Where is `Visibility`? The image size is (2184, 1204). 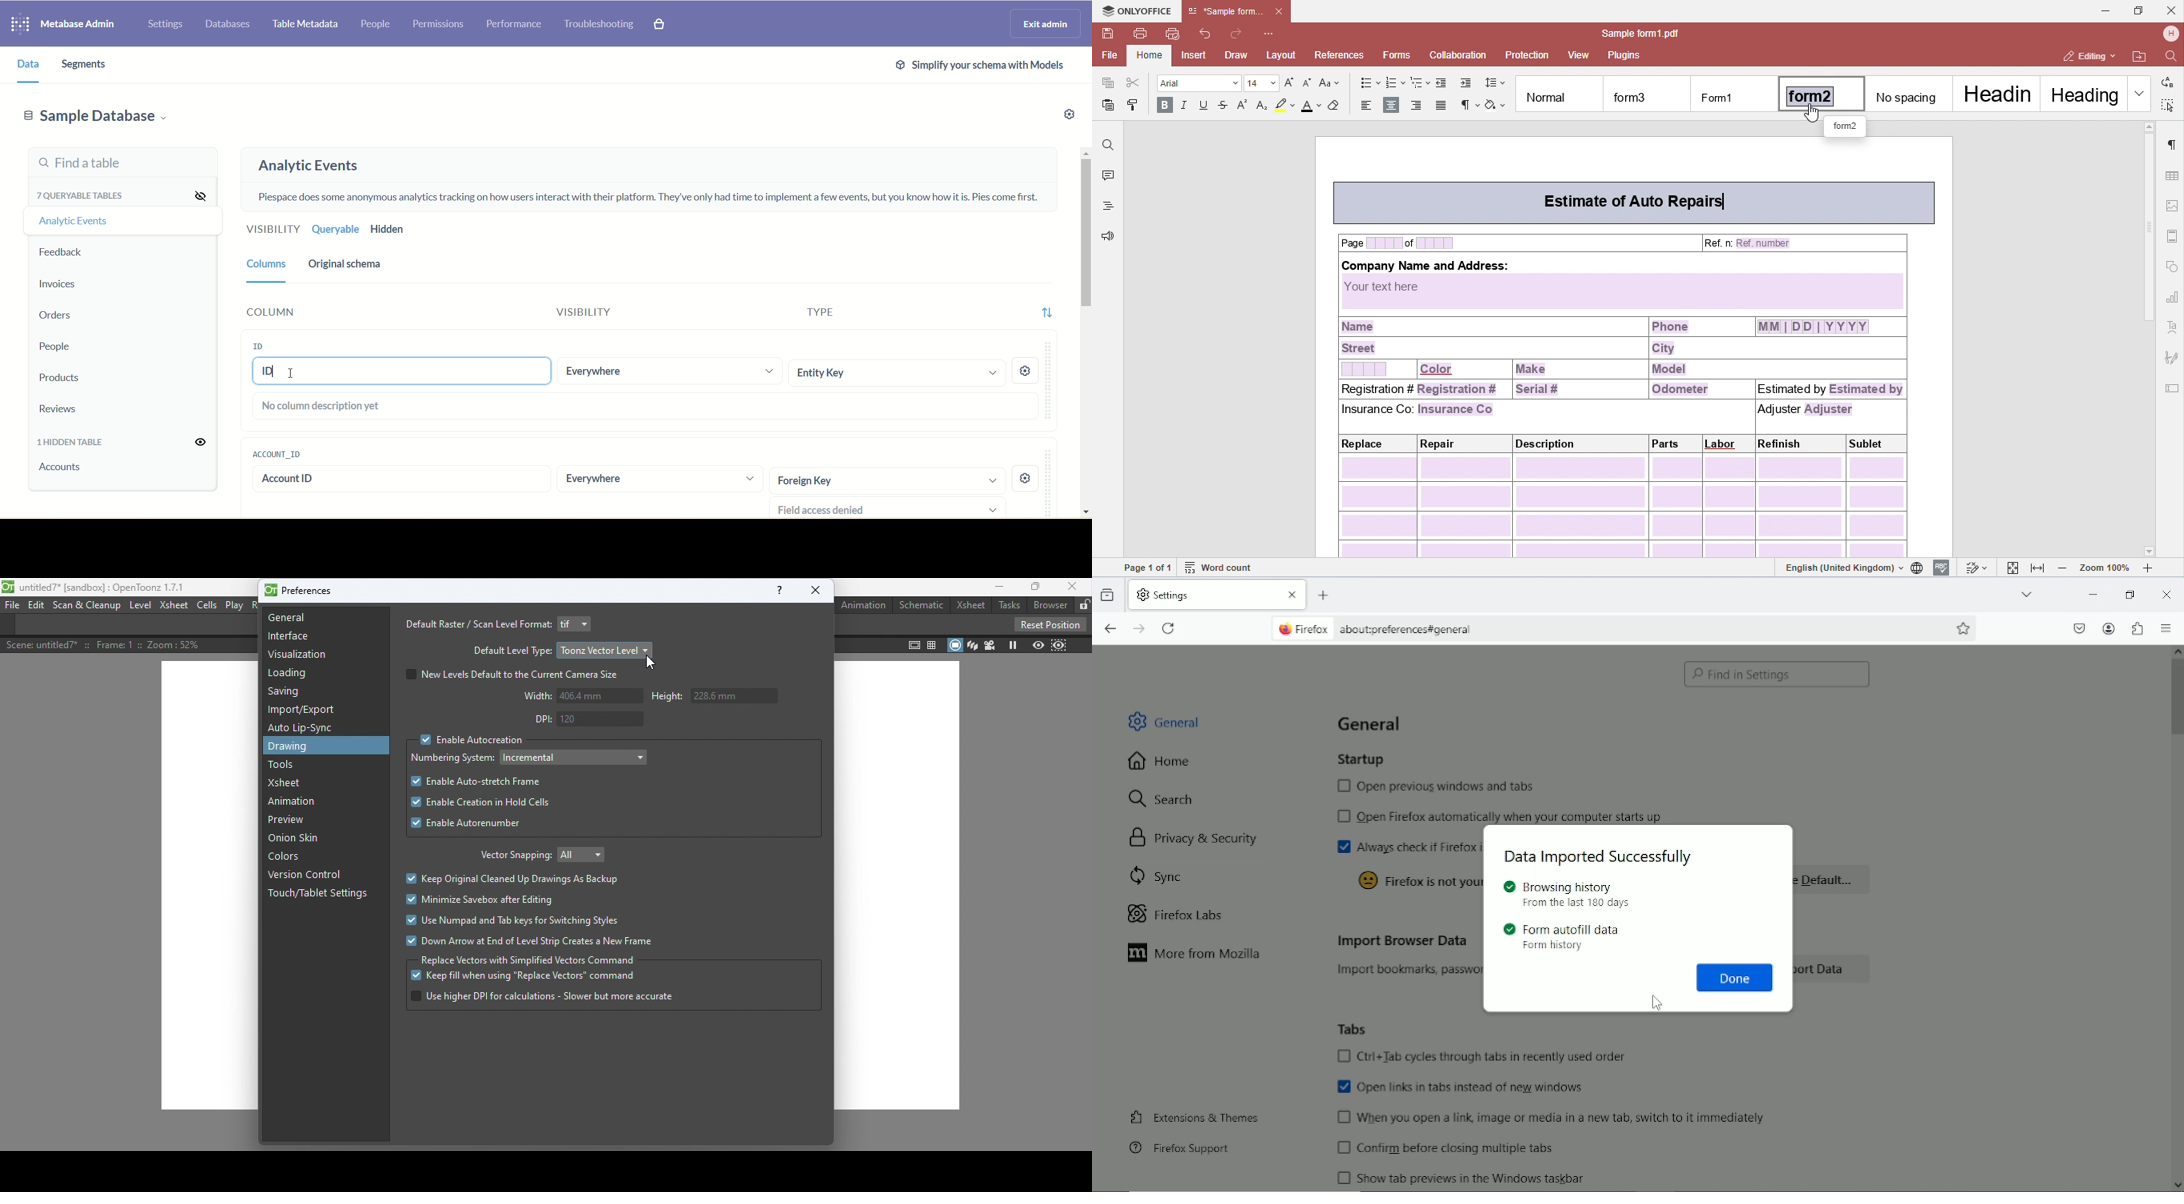
Visibility is located at coordinates (581, 313).